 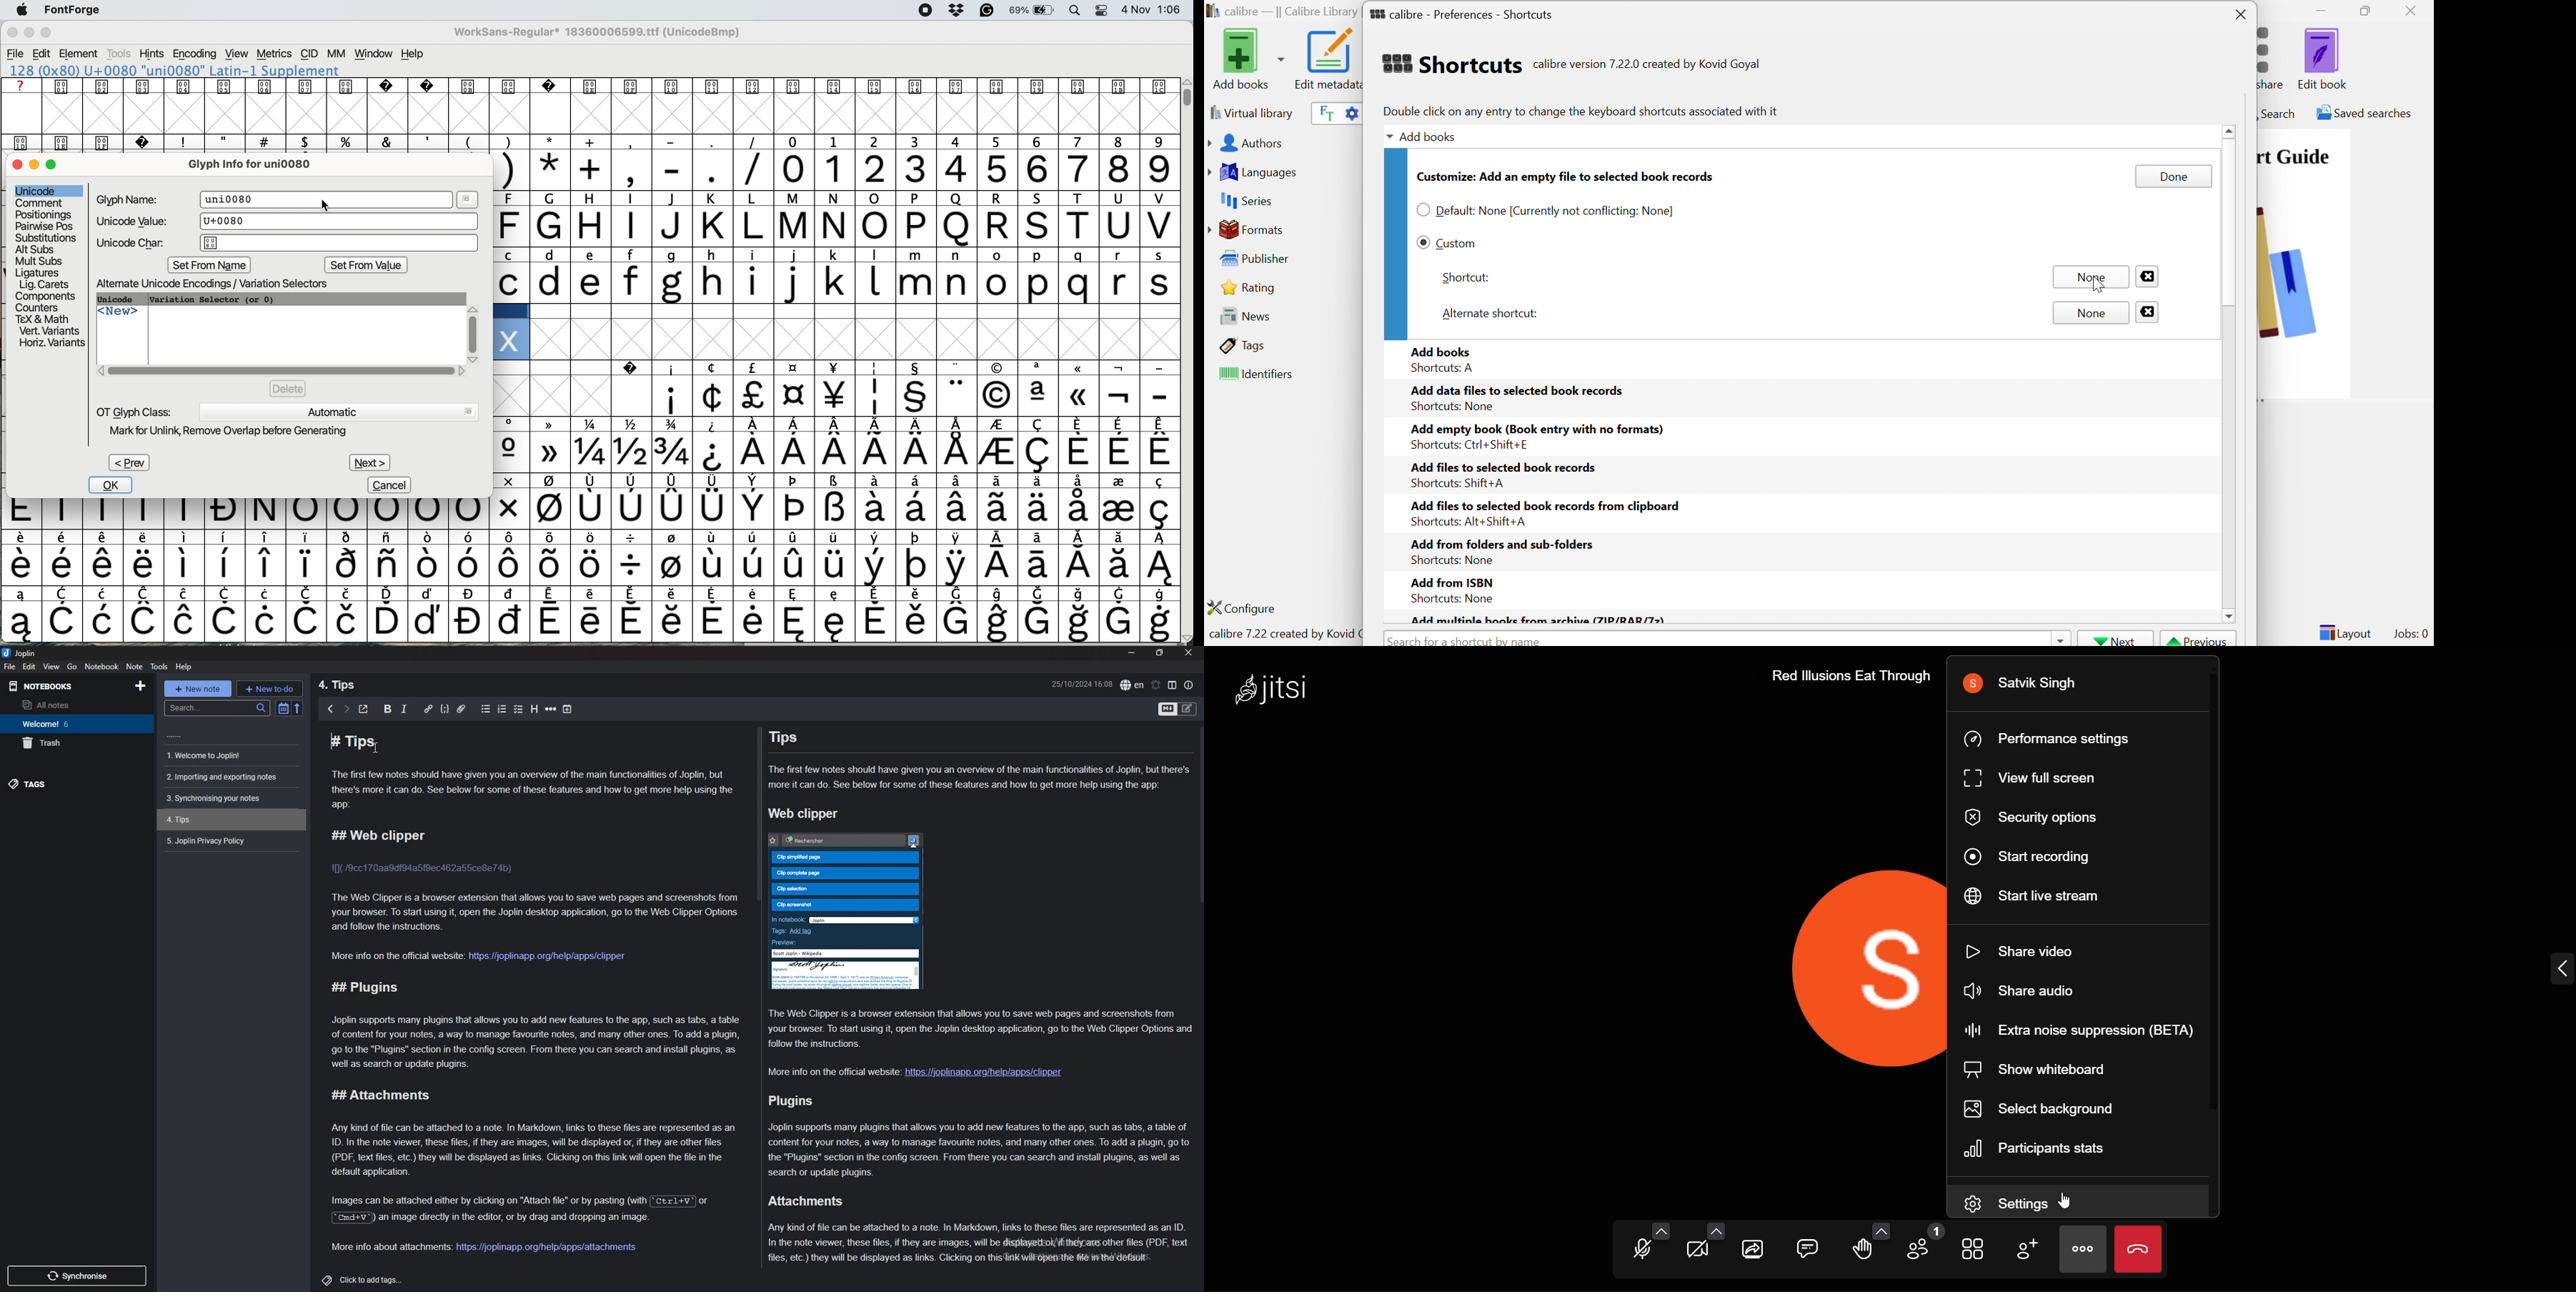 What do you see at coordinates (979, 1246) in the screenshot?
I see `Any kind of file can be attached to a note. In Markdown, links to these files are represented as an ID.
In the note viewer, these files, if they are images, will be displayeti-ok/\ifitheysares other files (PDF, text
files, etc.) they will be displayed as links. Clicking on this link will-open:thie file ir the defaults` at bounding box center [979, 1246].